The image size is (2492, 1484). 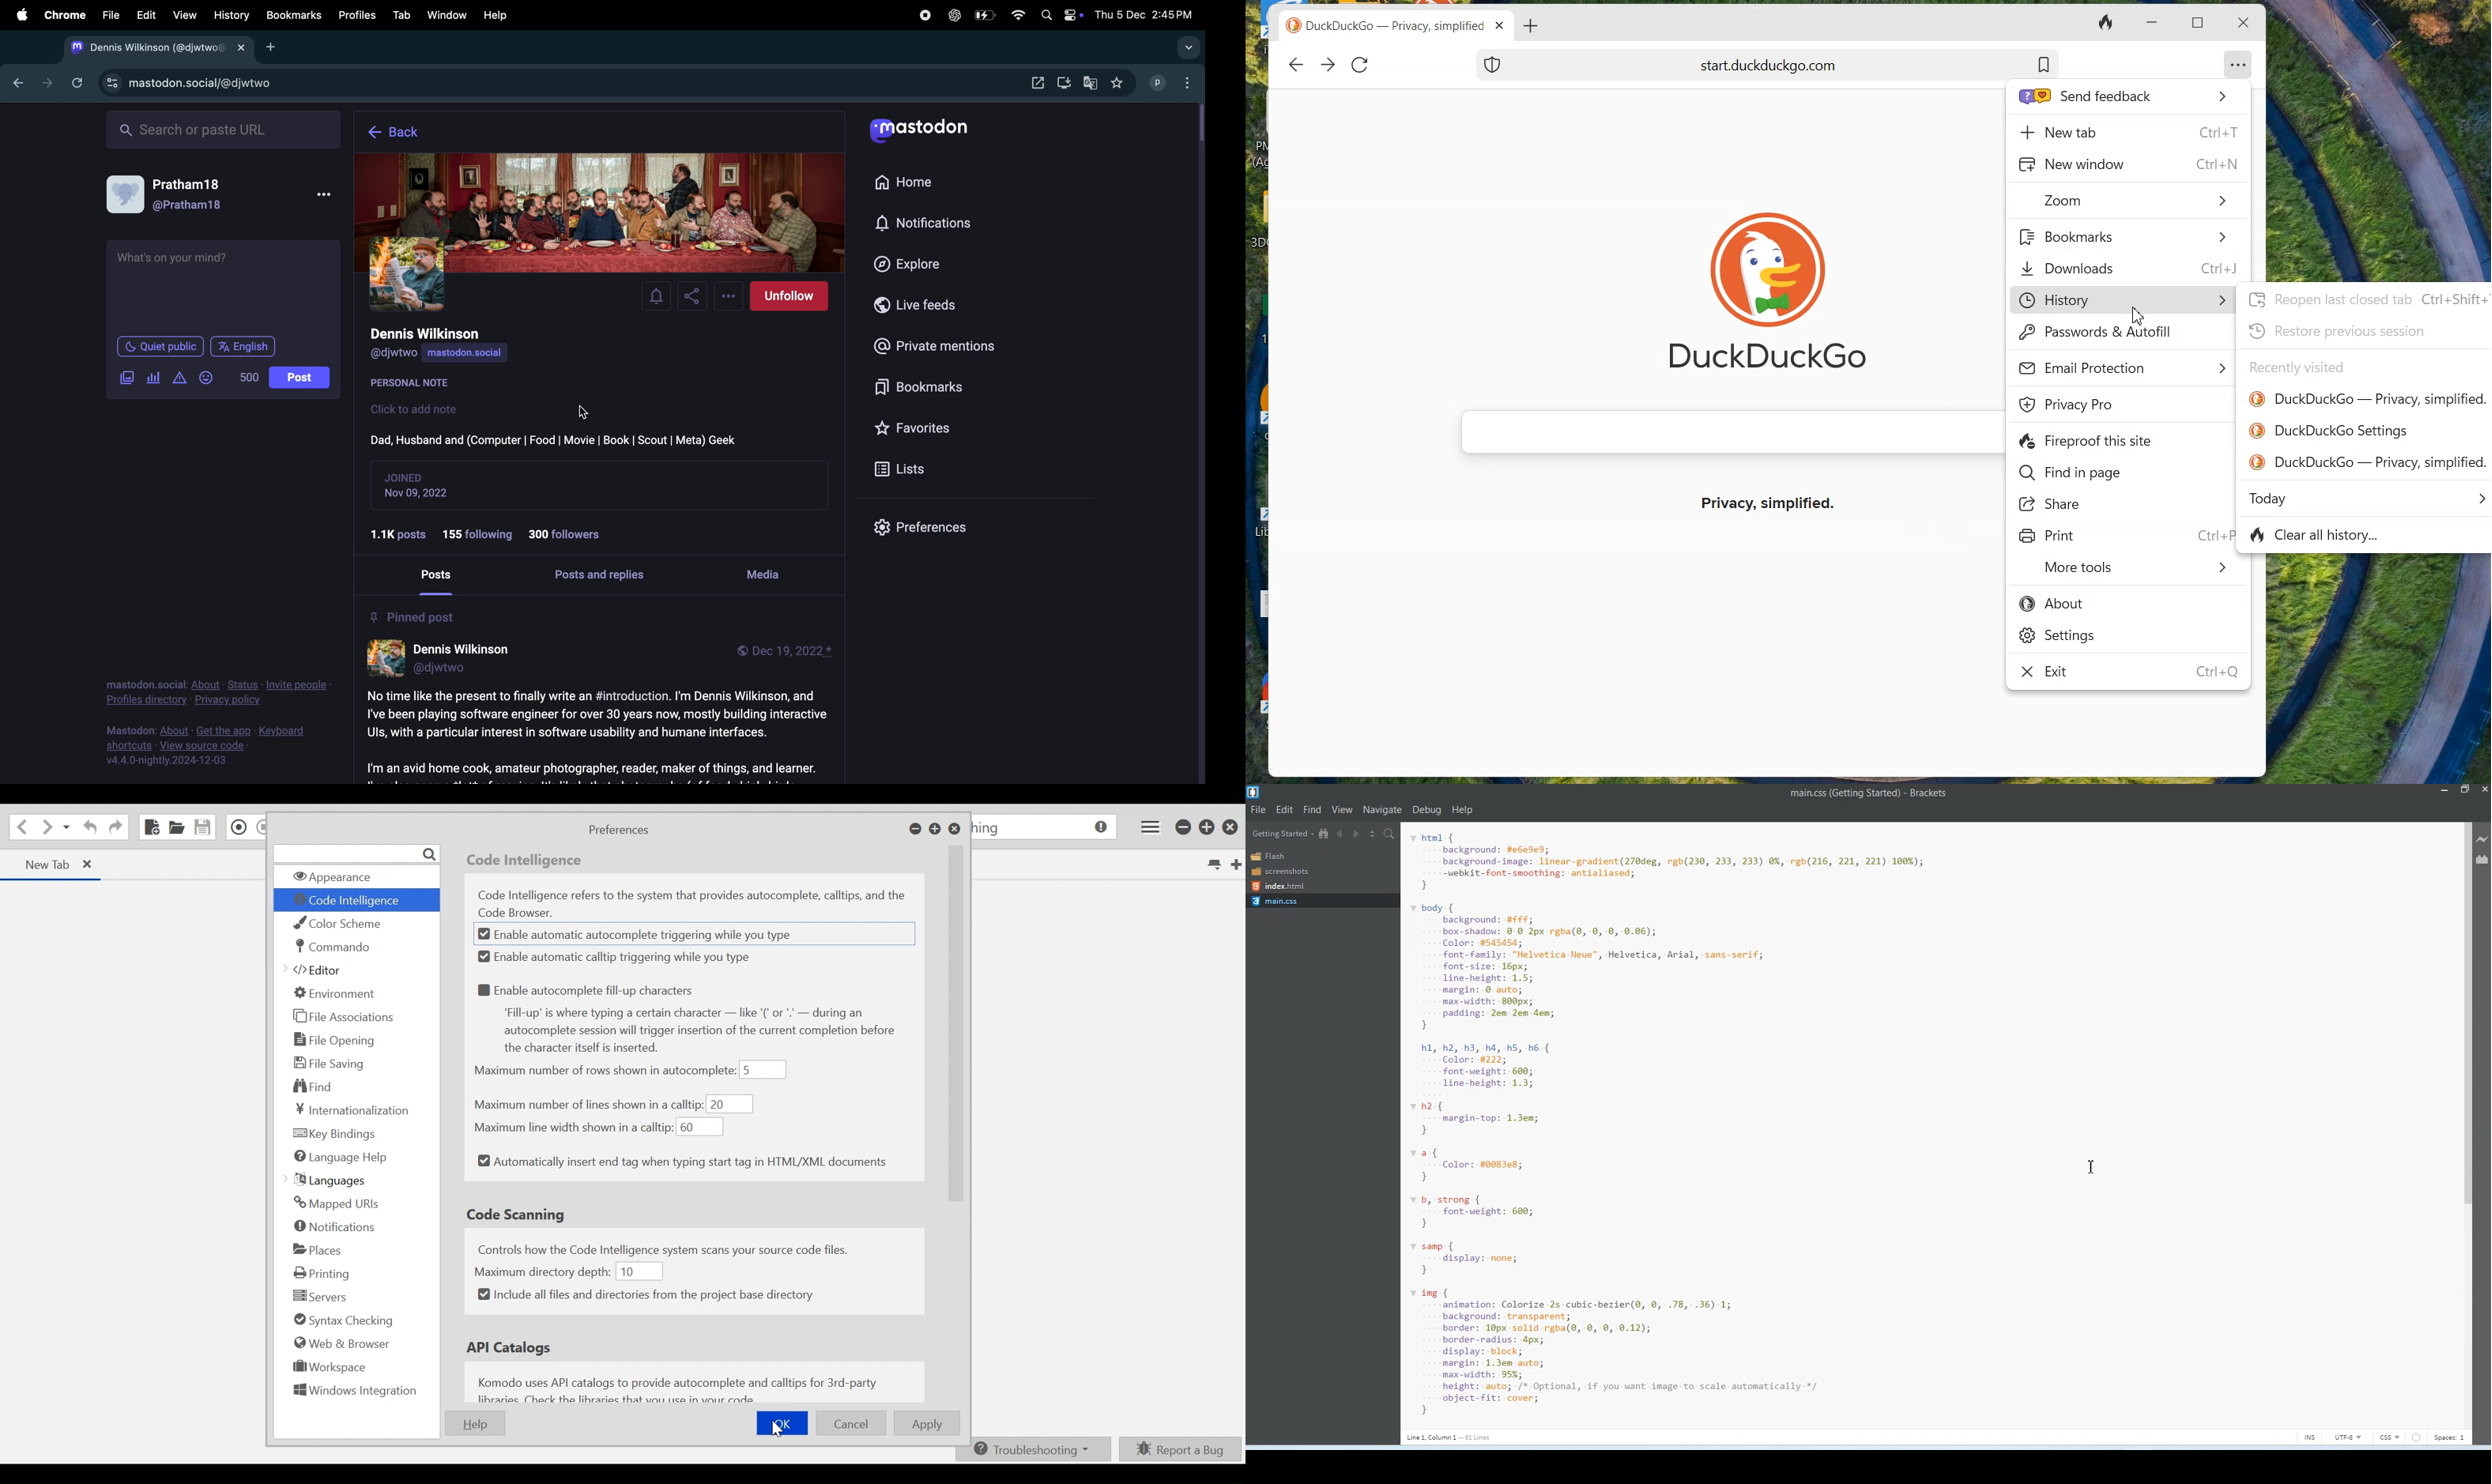 I want to click on userid, so click(x=396, y=354).